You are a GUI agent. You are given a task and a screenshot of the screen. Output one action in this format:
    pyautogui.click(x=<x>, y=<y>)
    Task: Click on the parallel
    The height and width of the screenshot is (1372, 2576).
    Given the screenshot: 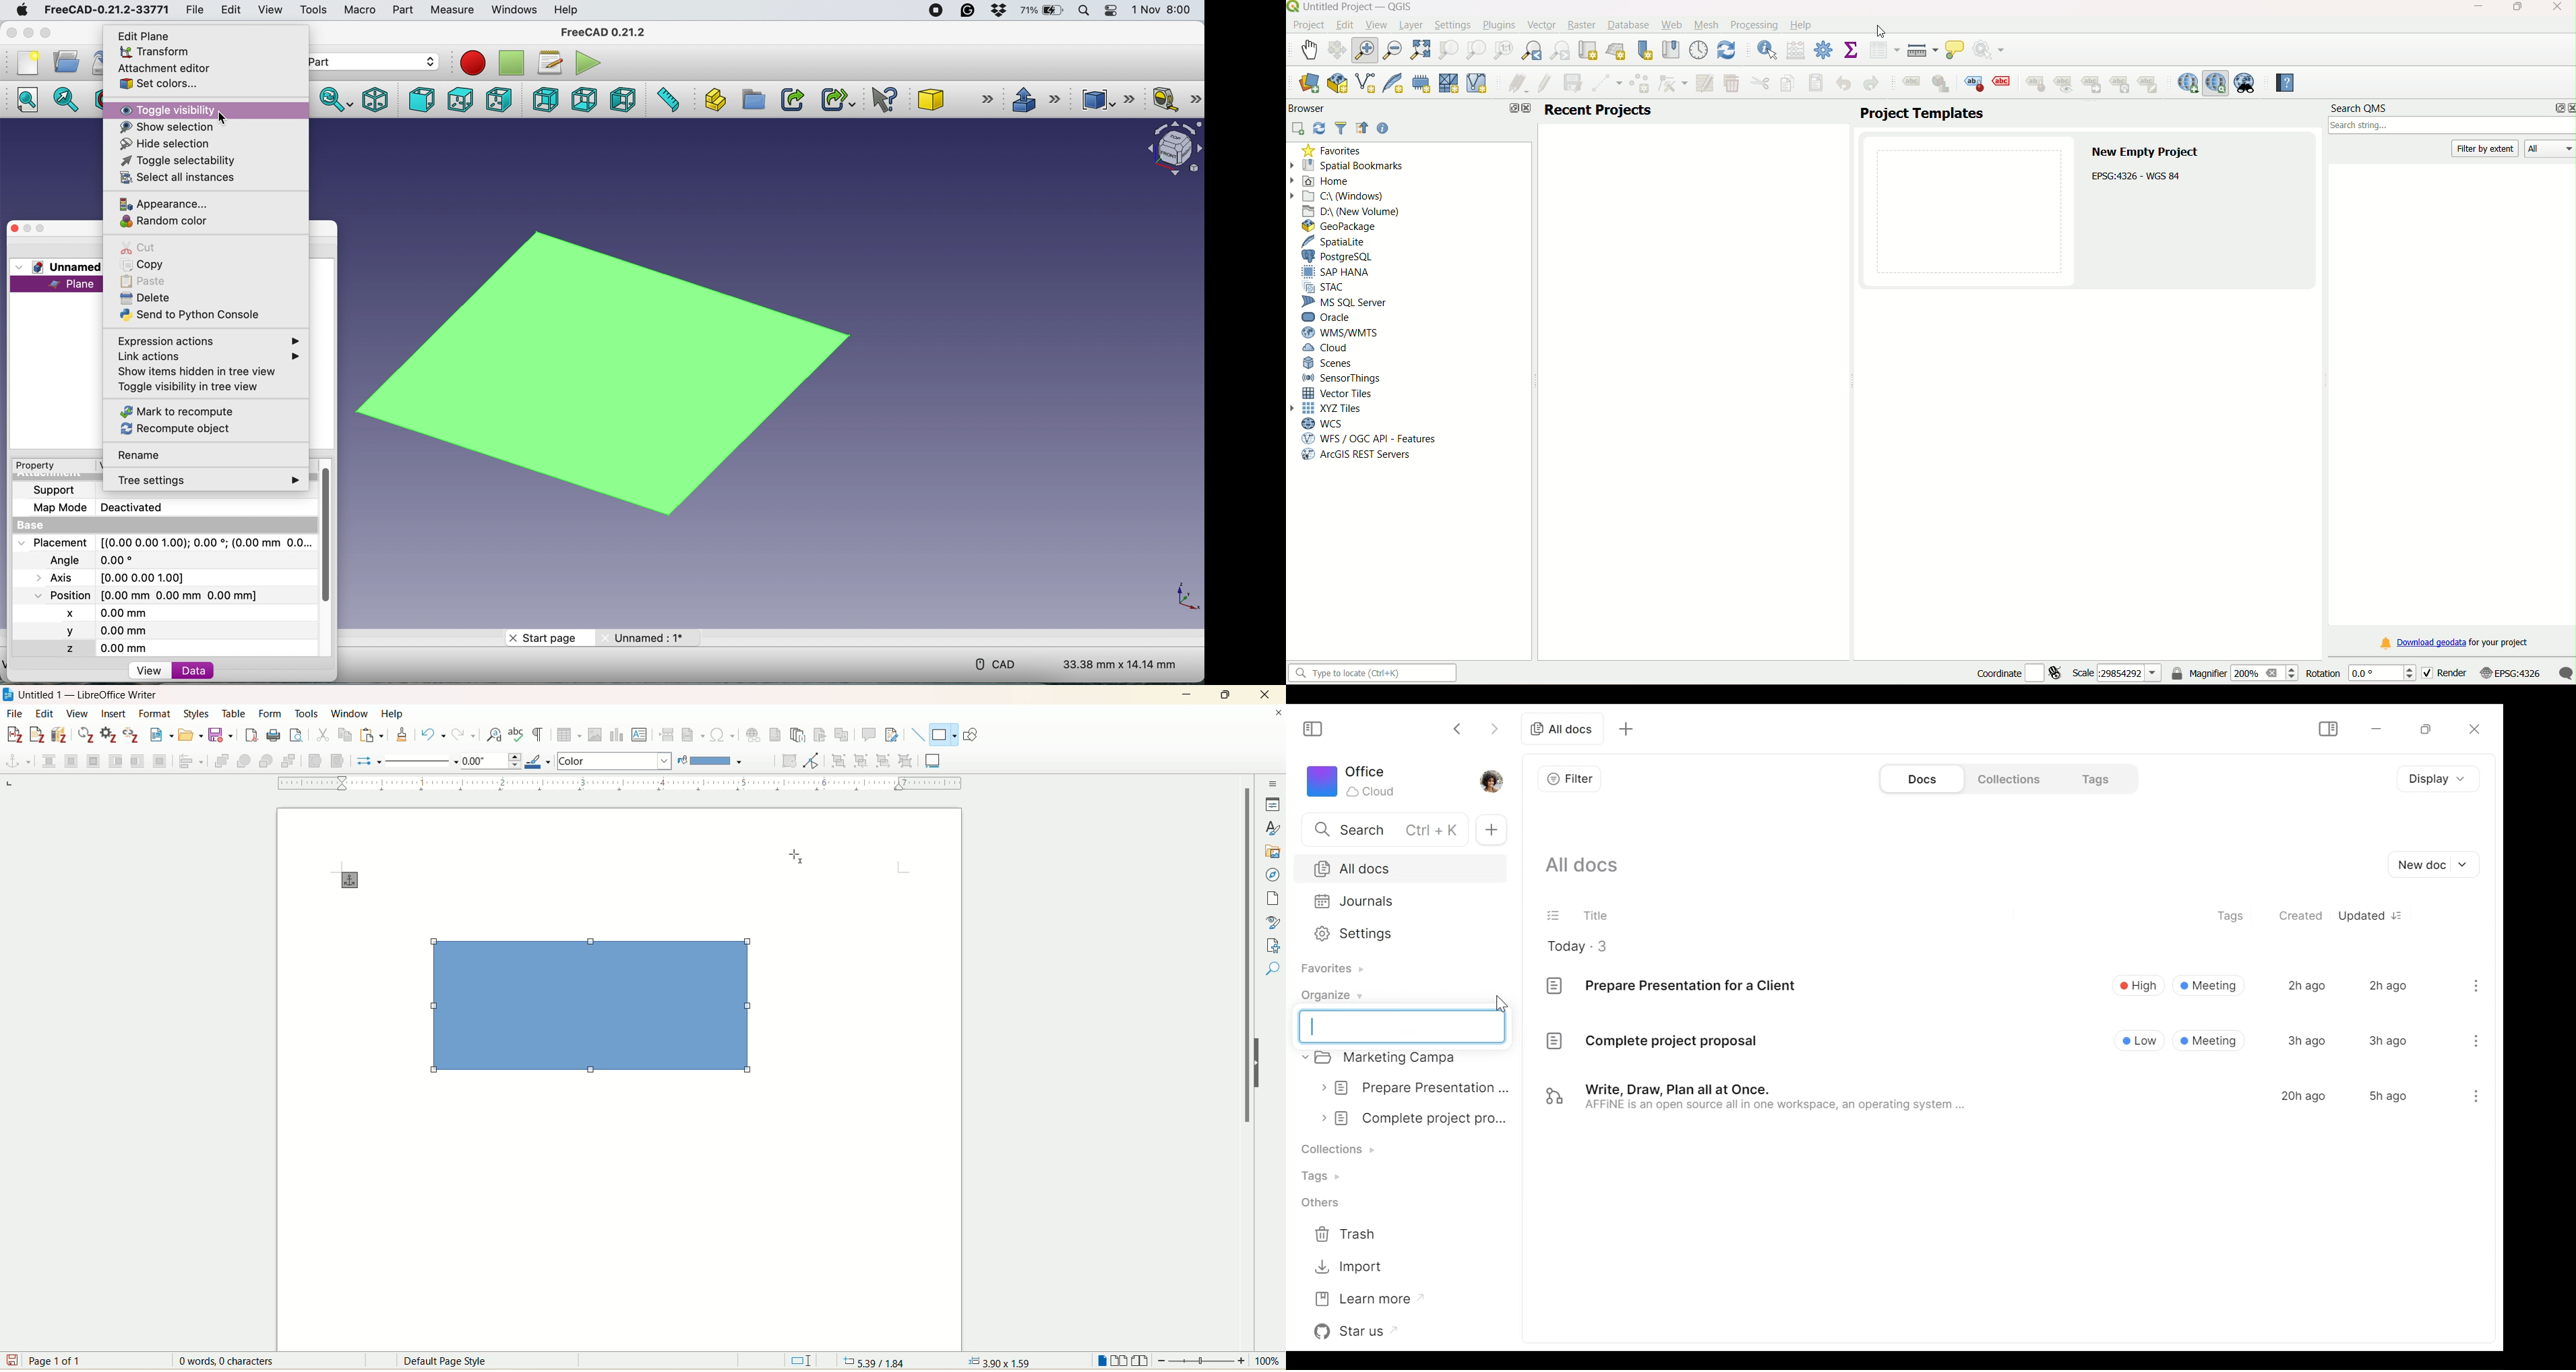 What is the action you would take?
    pyautogui.click(x=73, y=760)
    